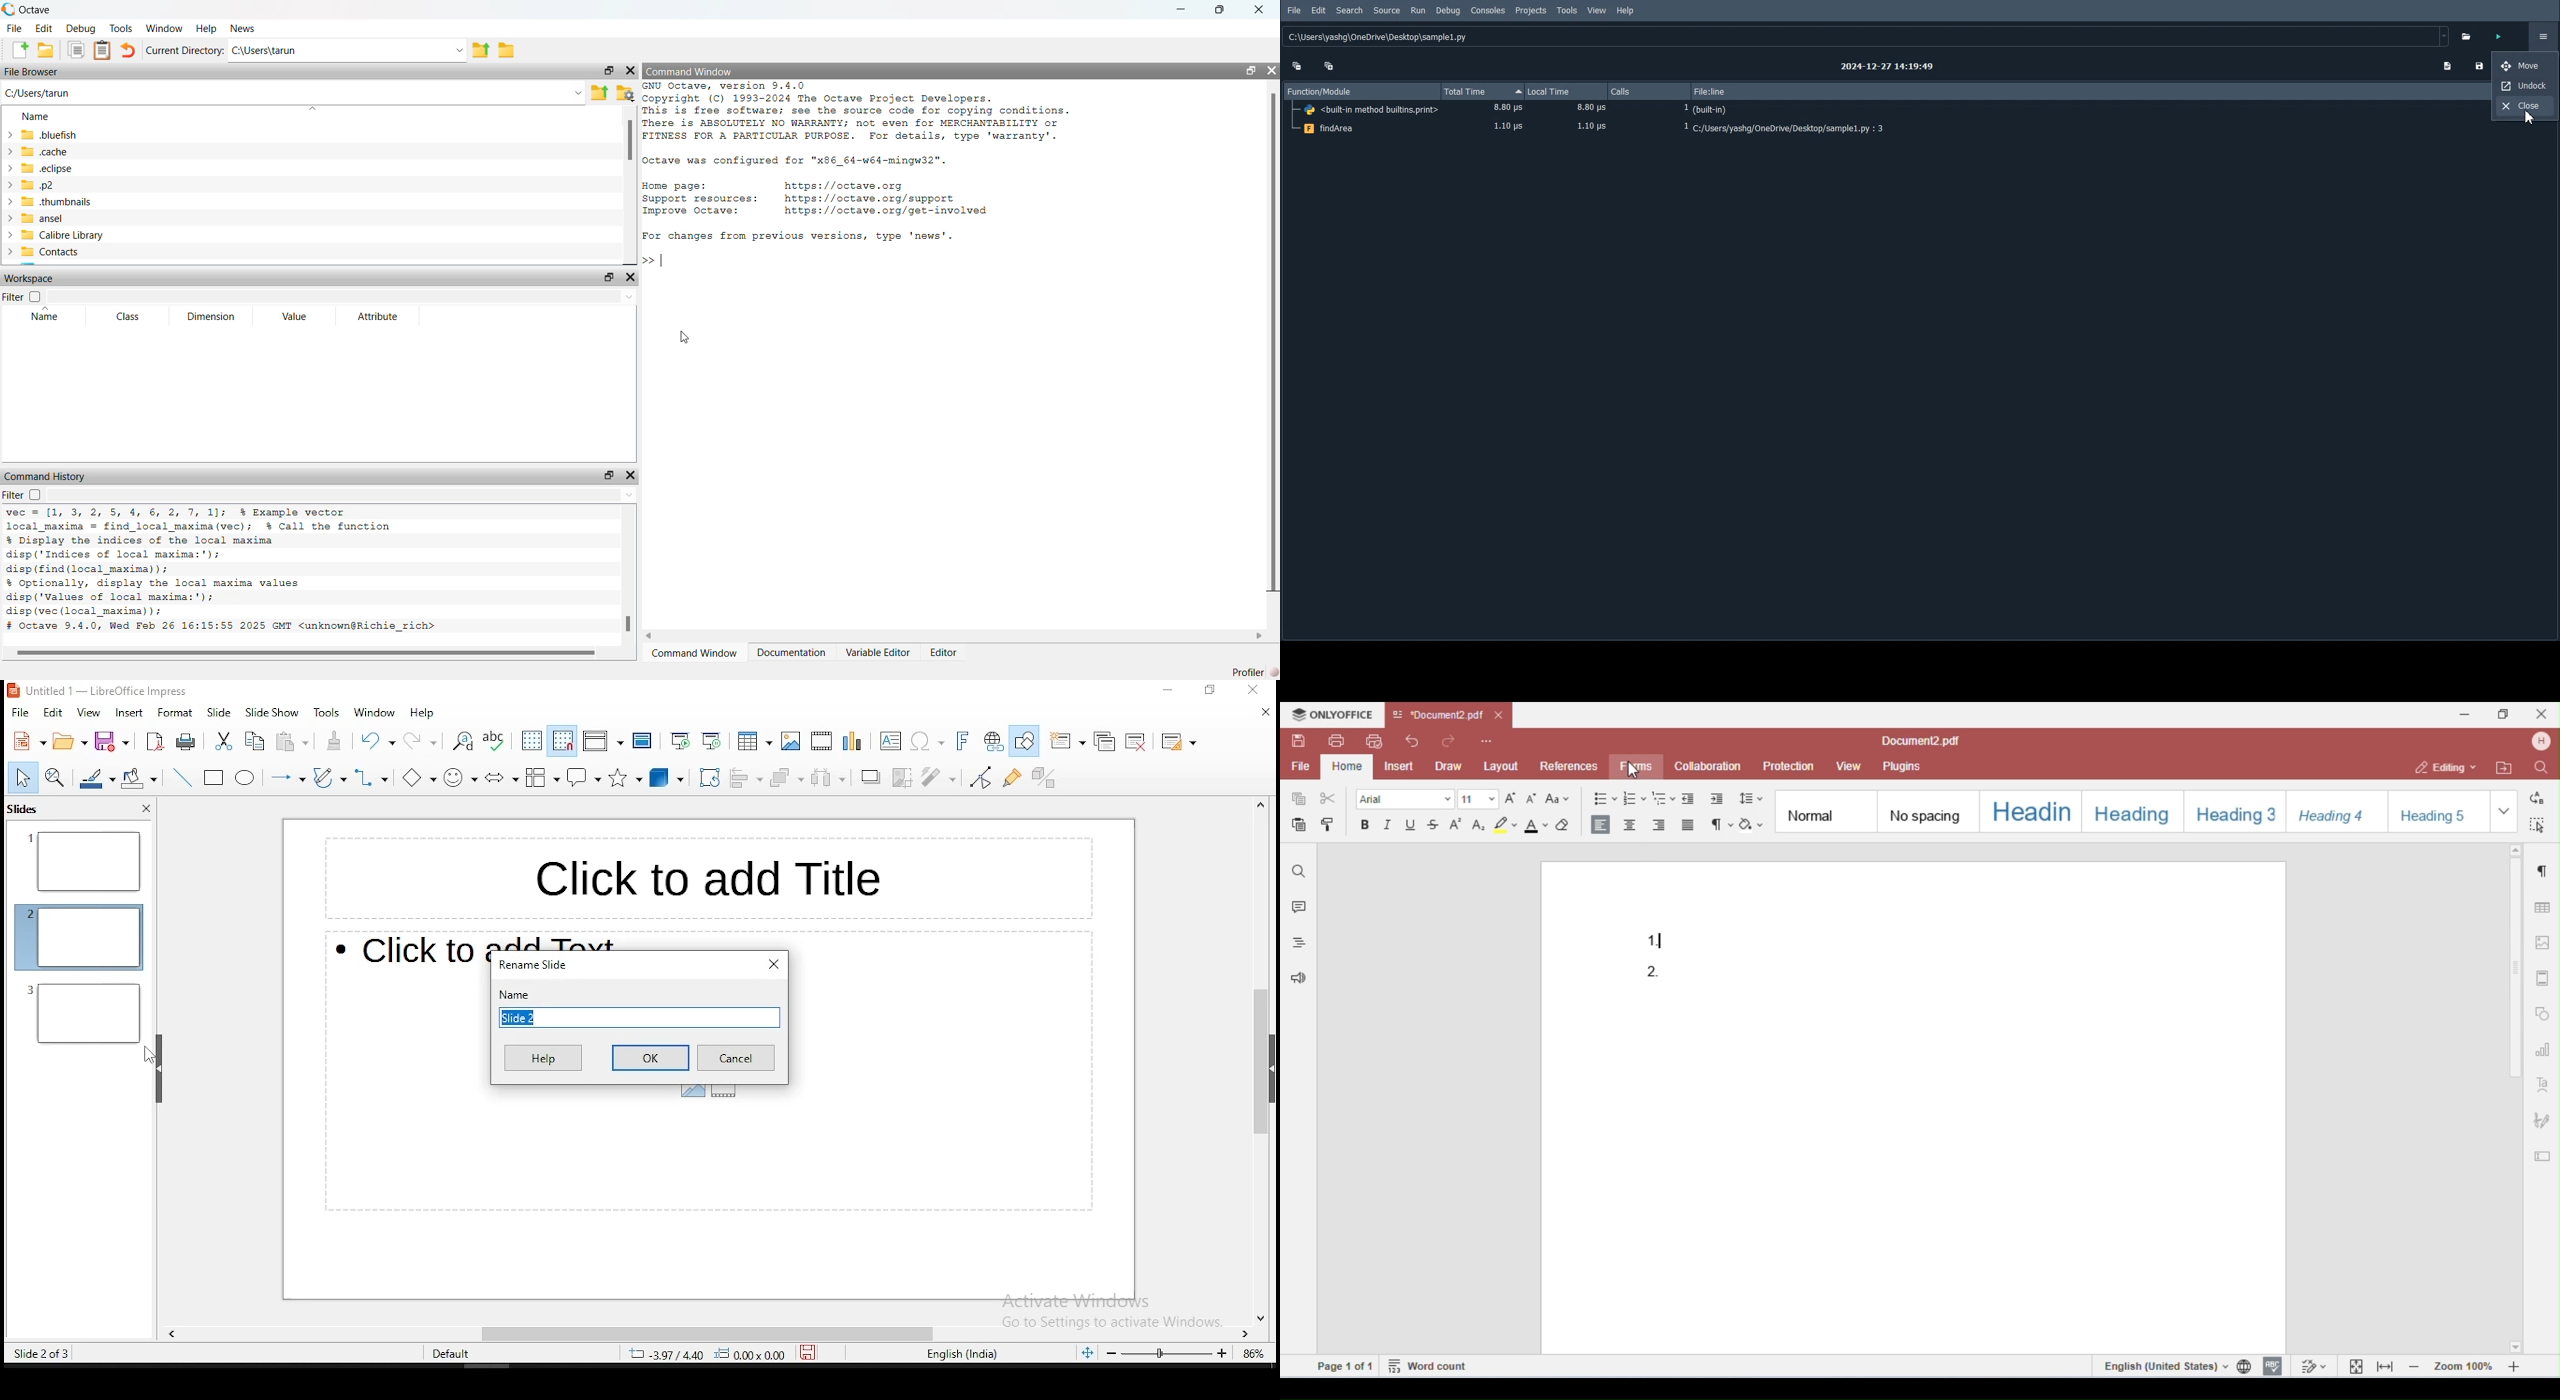 The image size is (2576, 1400). I want to click on toggle extrusion, so click(1043, 780).